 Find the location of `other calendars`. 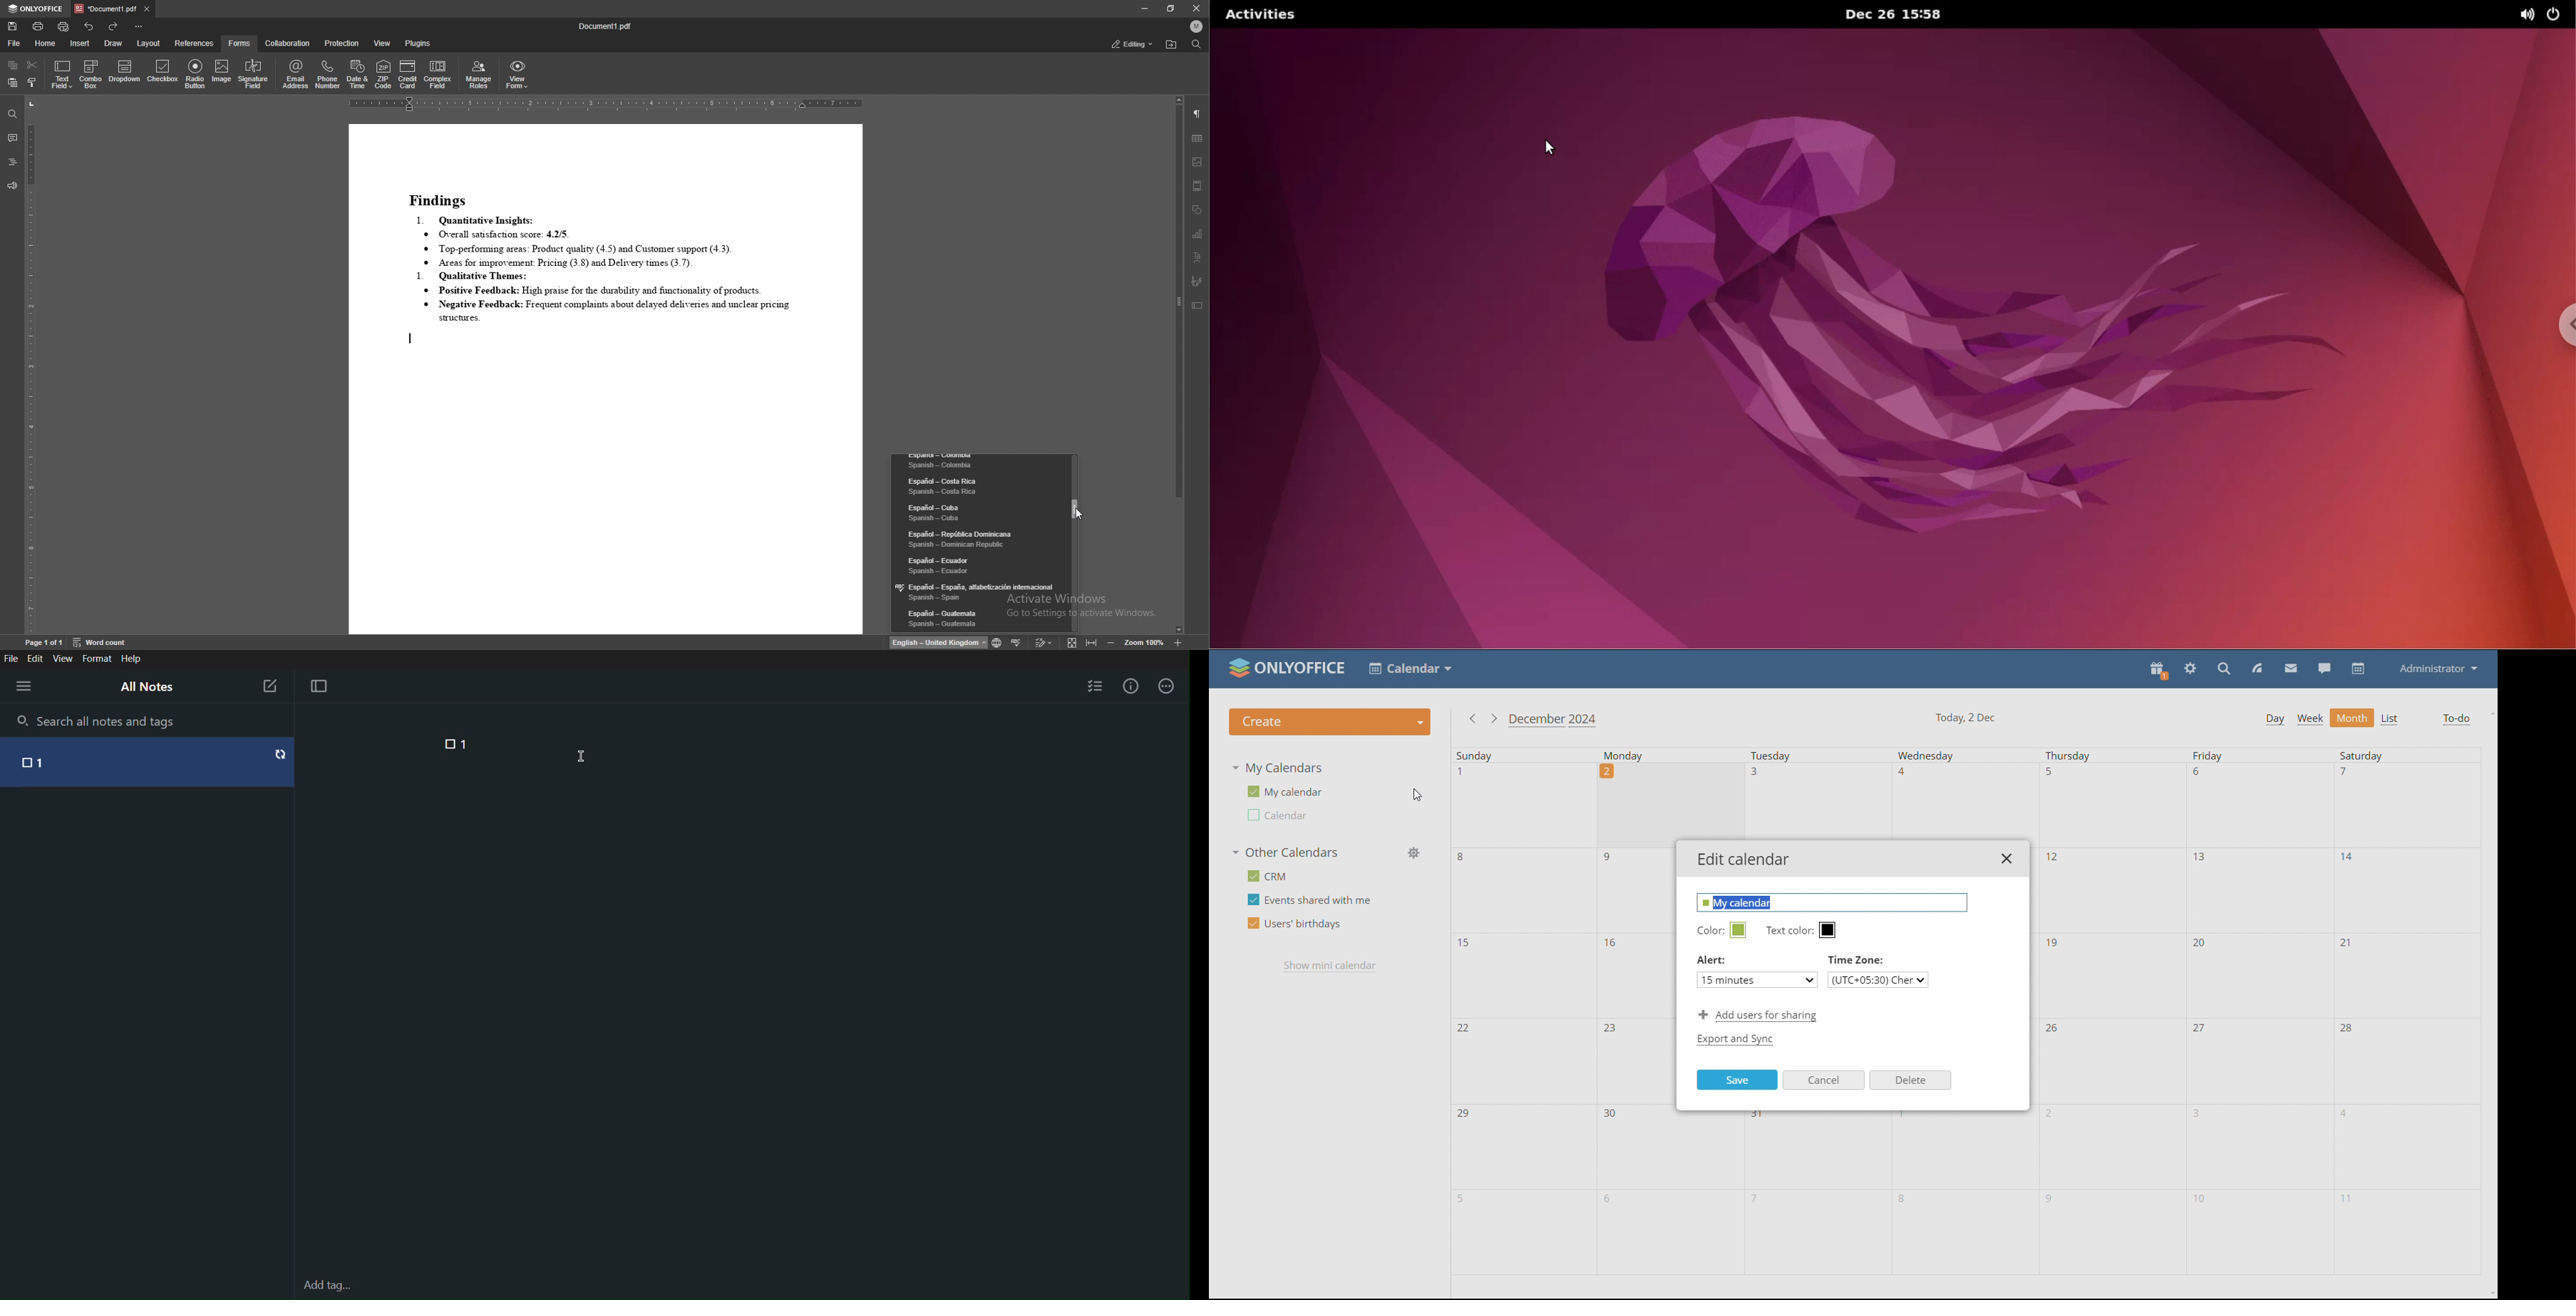

other calendars is located at coordinates (1285, 851).